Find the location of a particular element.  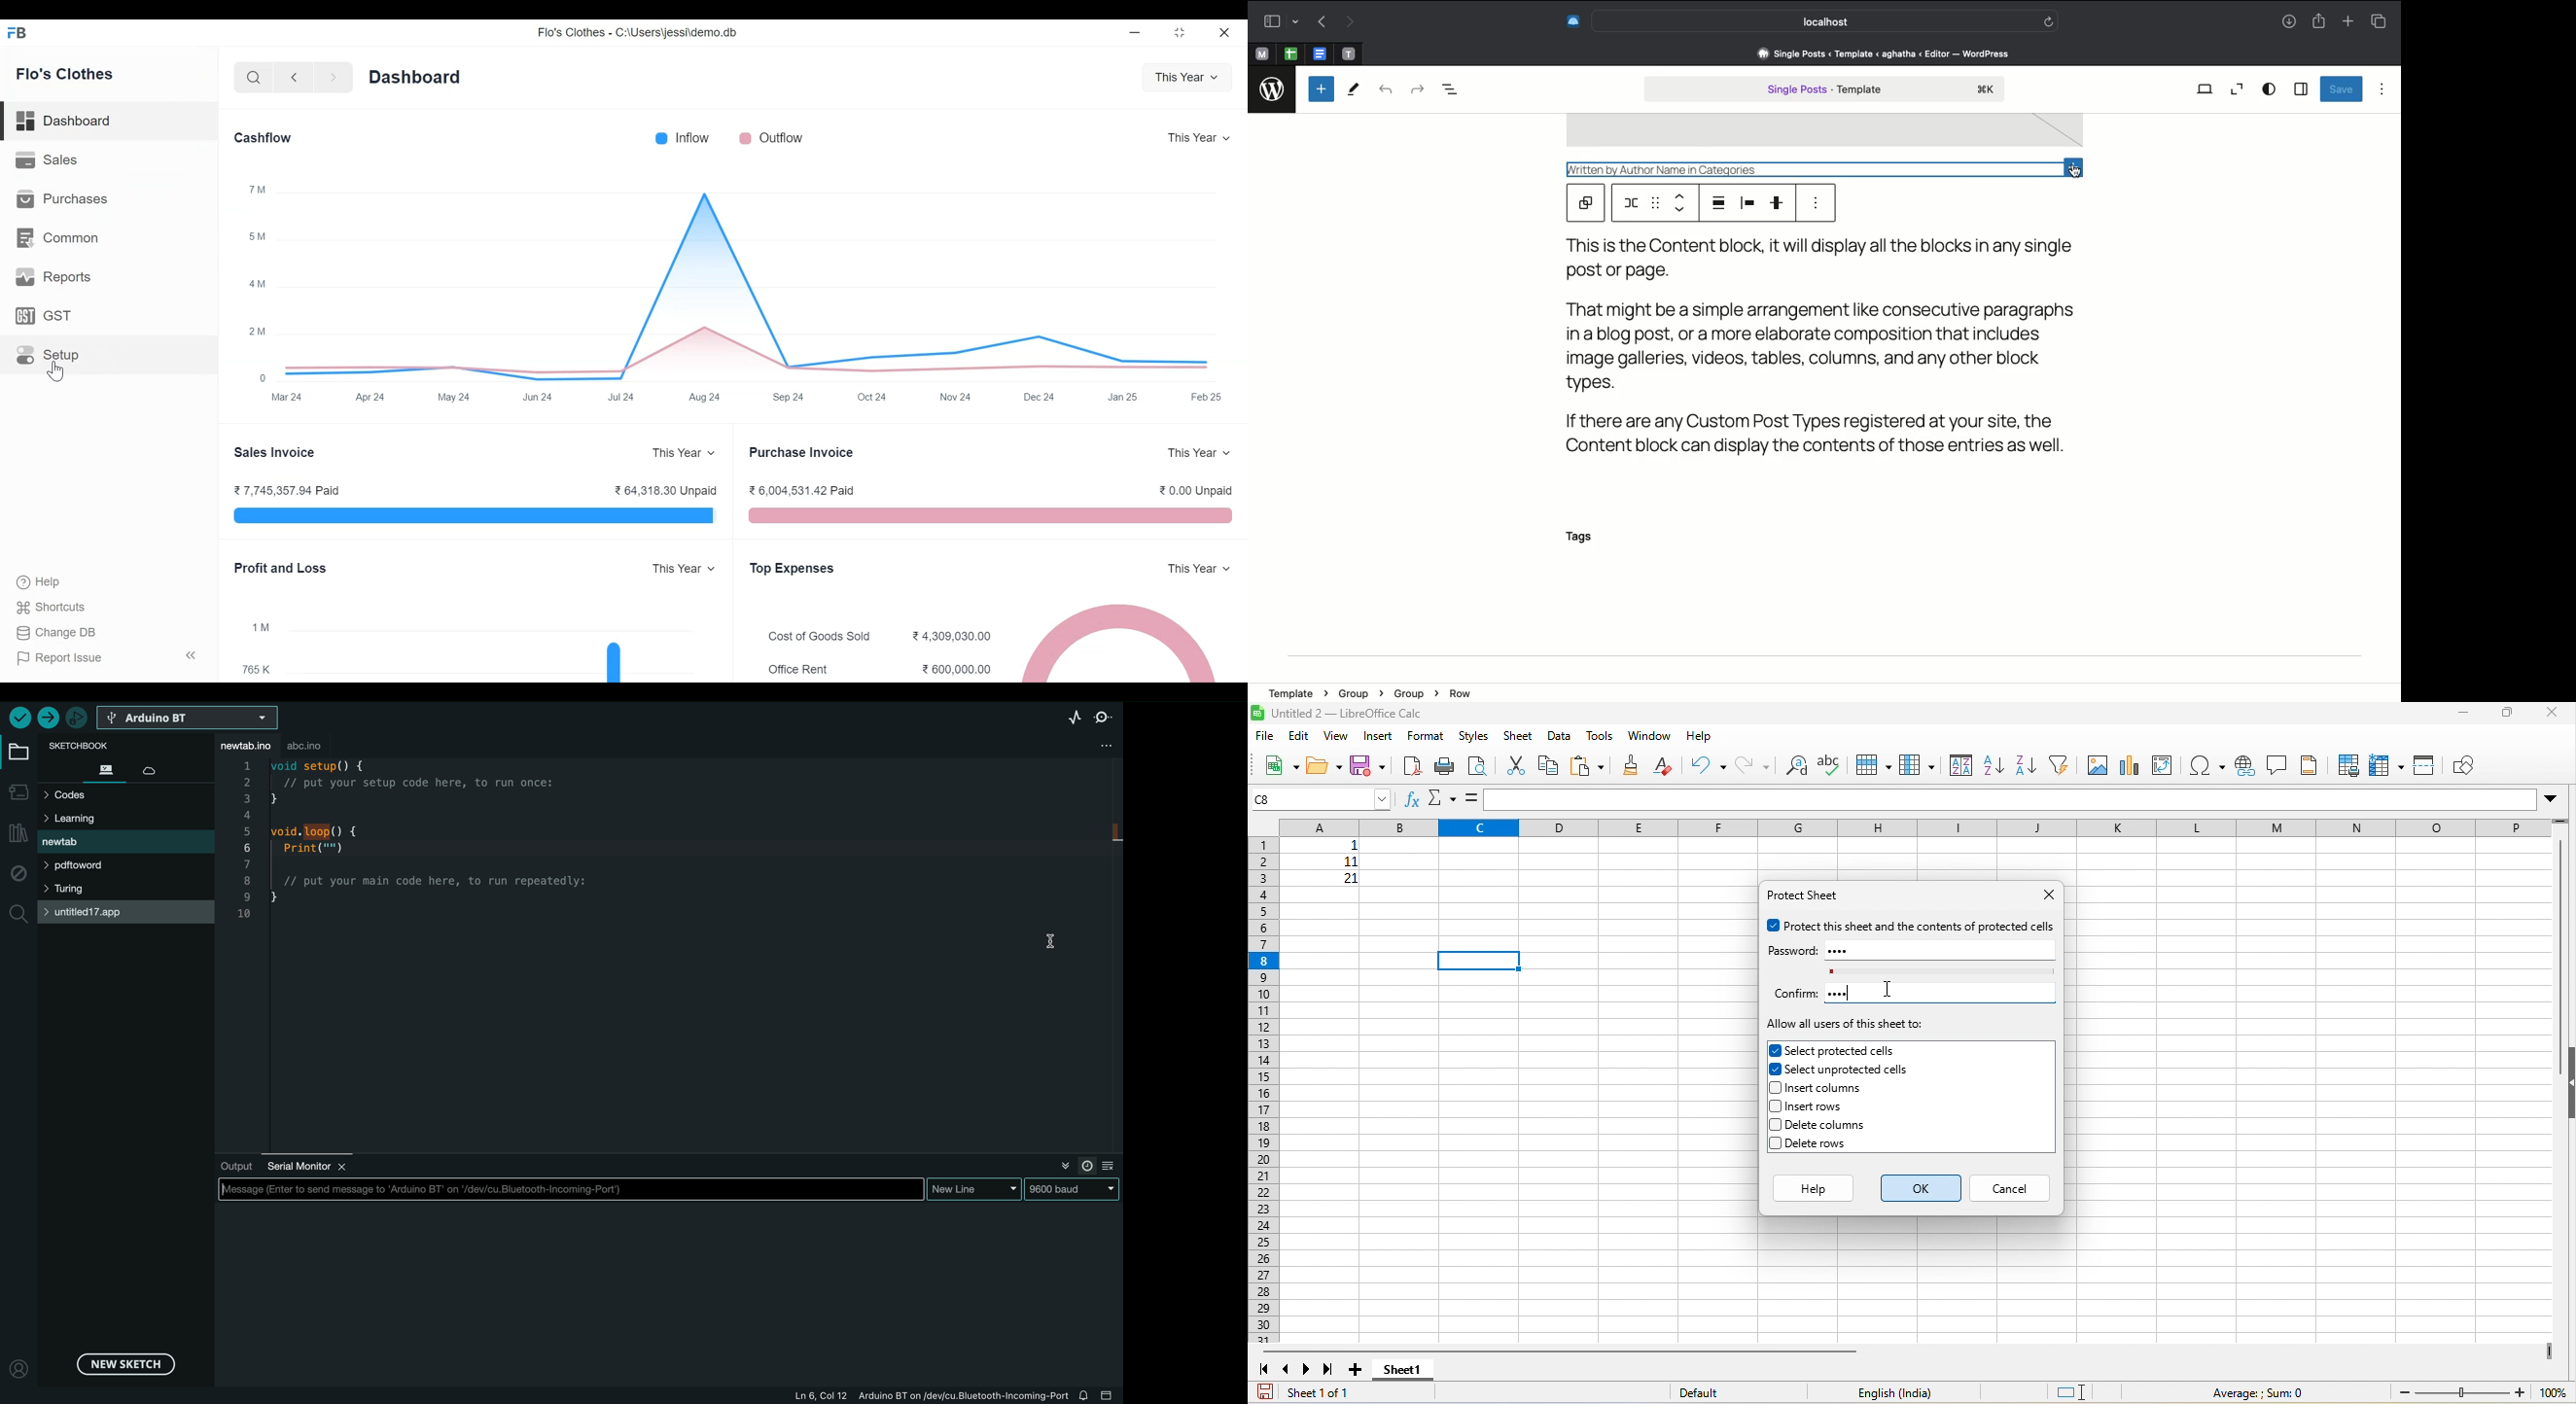

Single post template is located at coordinates (1825, 91).